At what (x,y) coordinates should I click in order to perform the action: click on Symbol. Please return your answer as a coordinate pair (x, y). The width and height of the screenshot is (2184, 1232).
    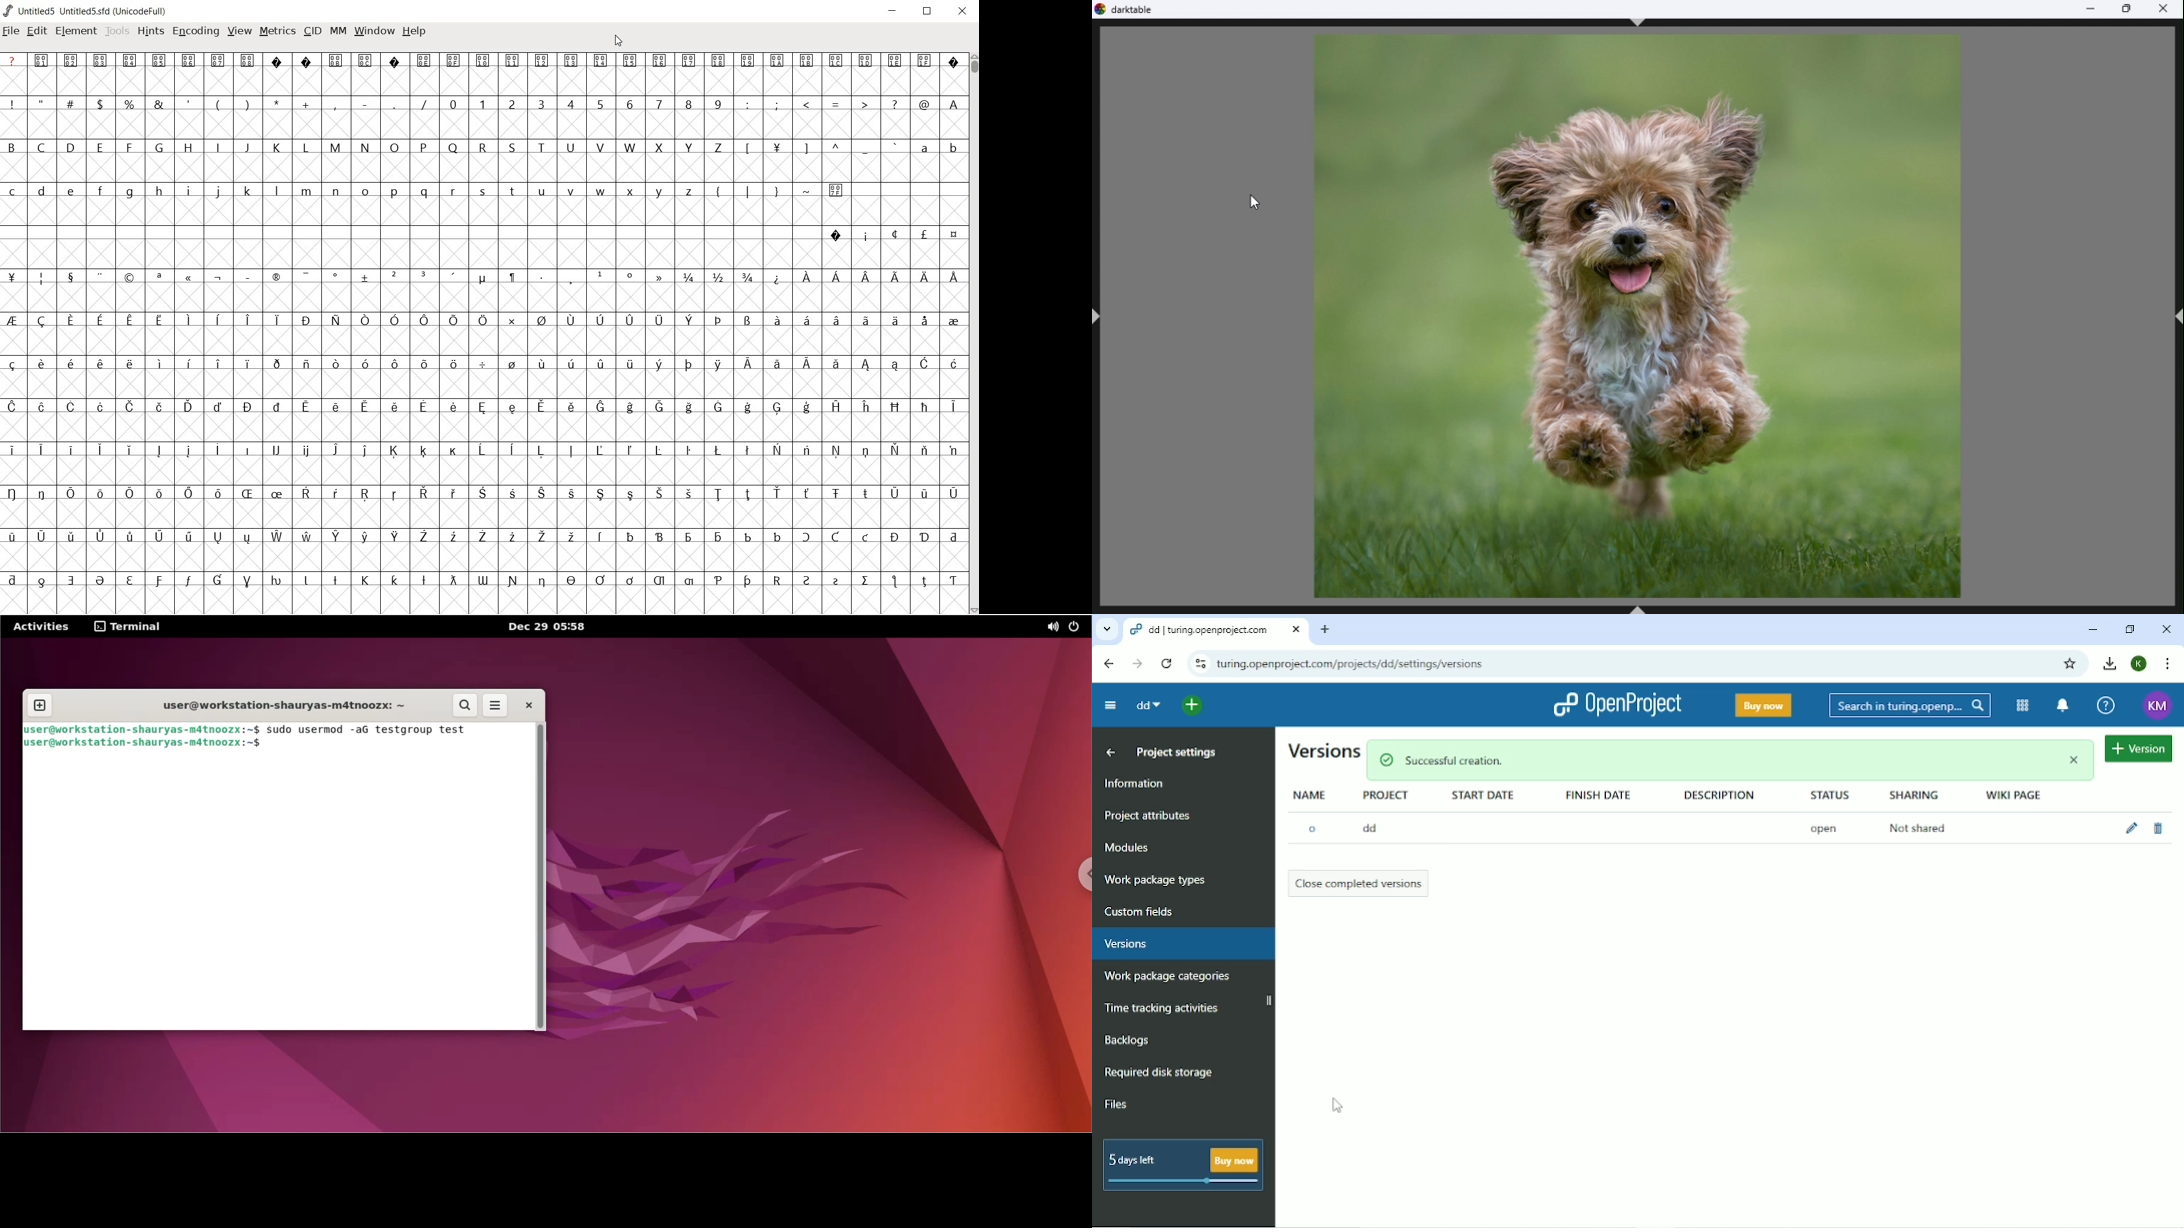
    Looking at the image, I should click on (306, 320).